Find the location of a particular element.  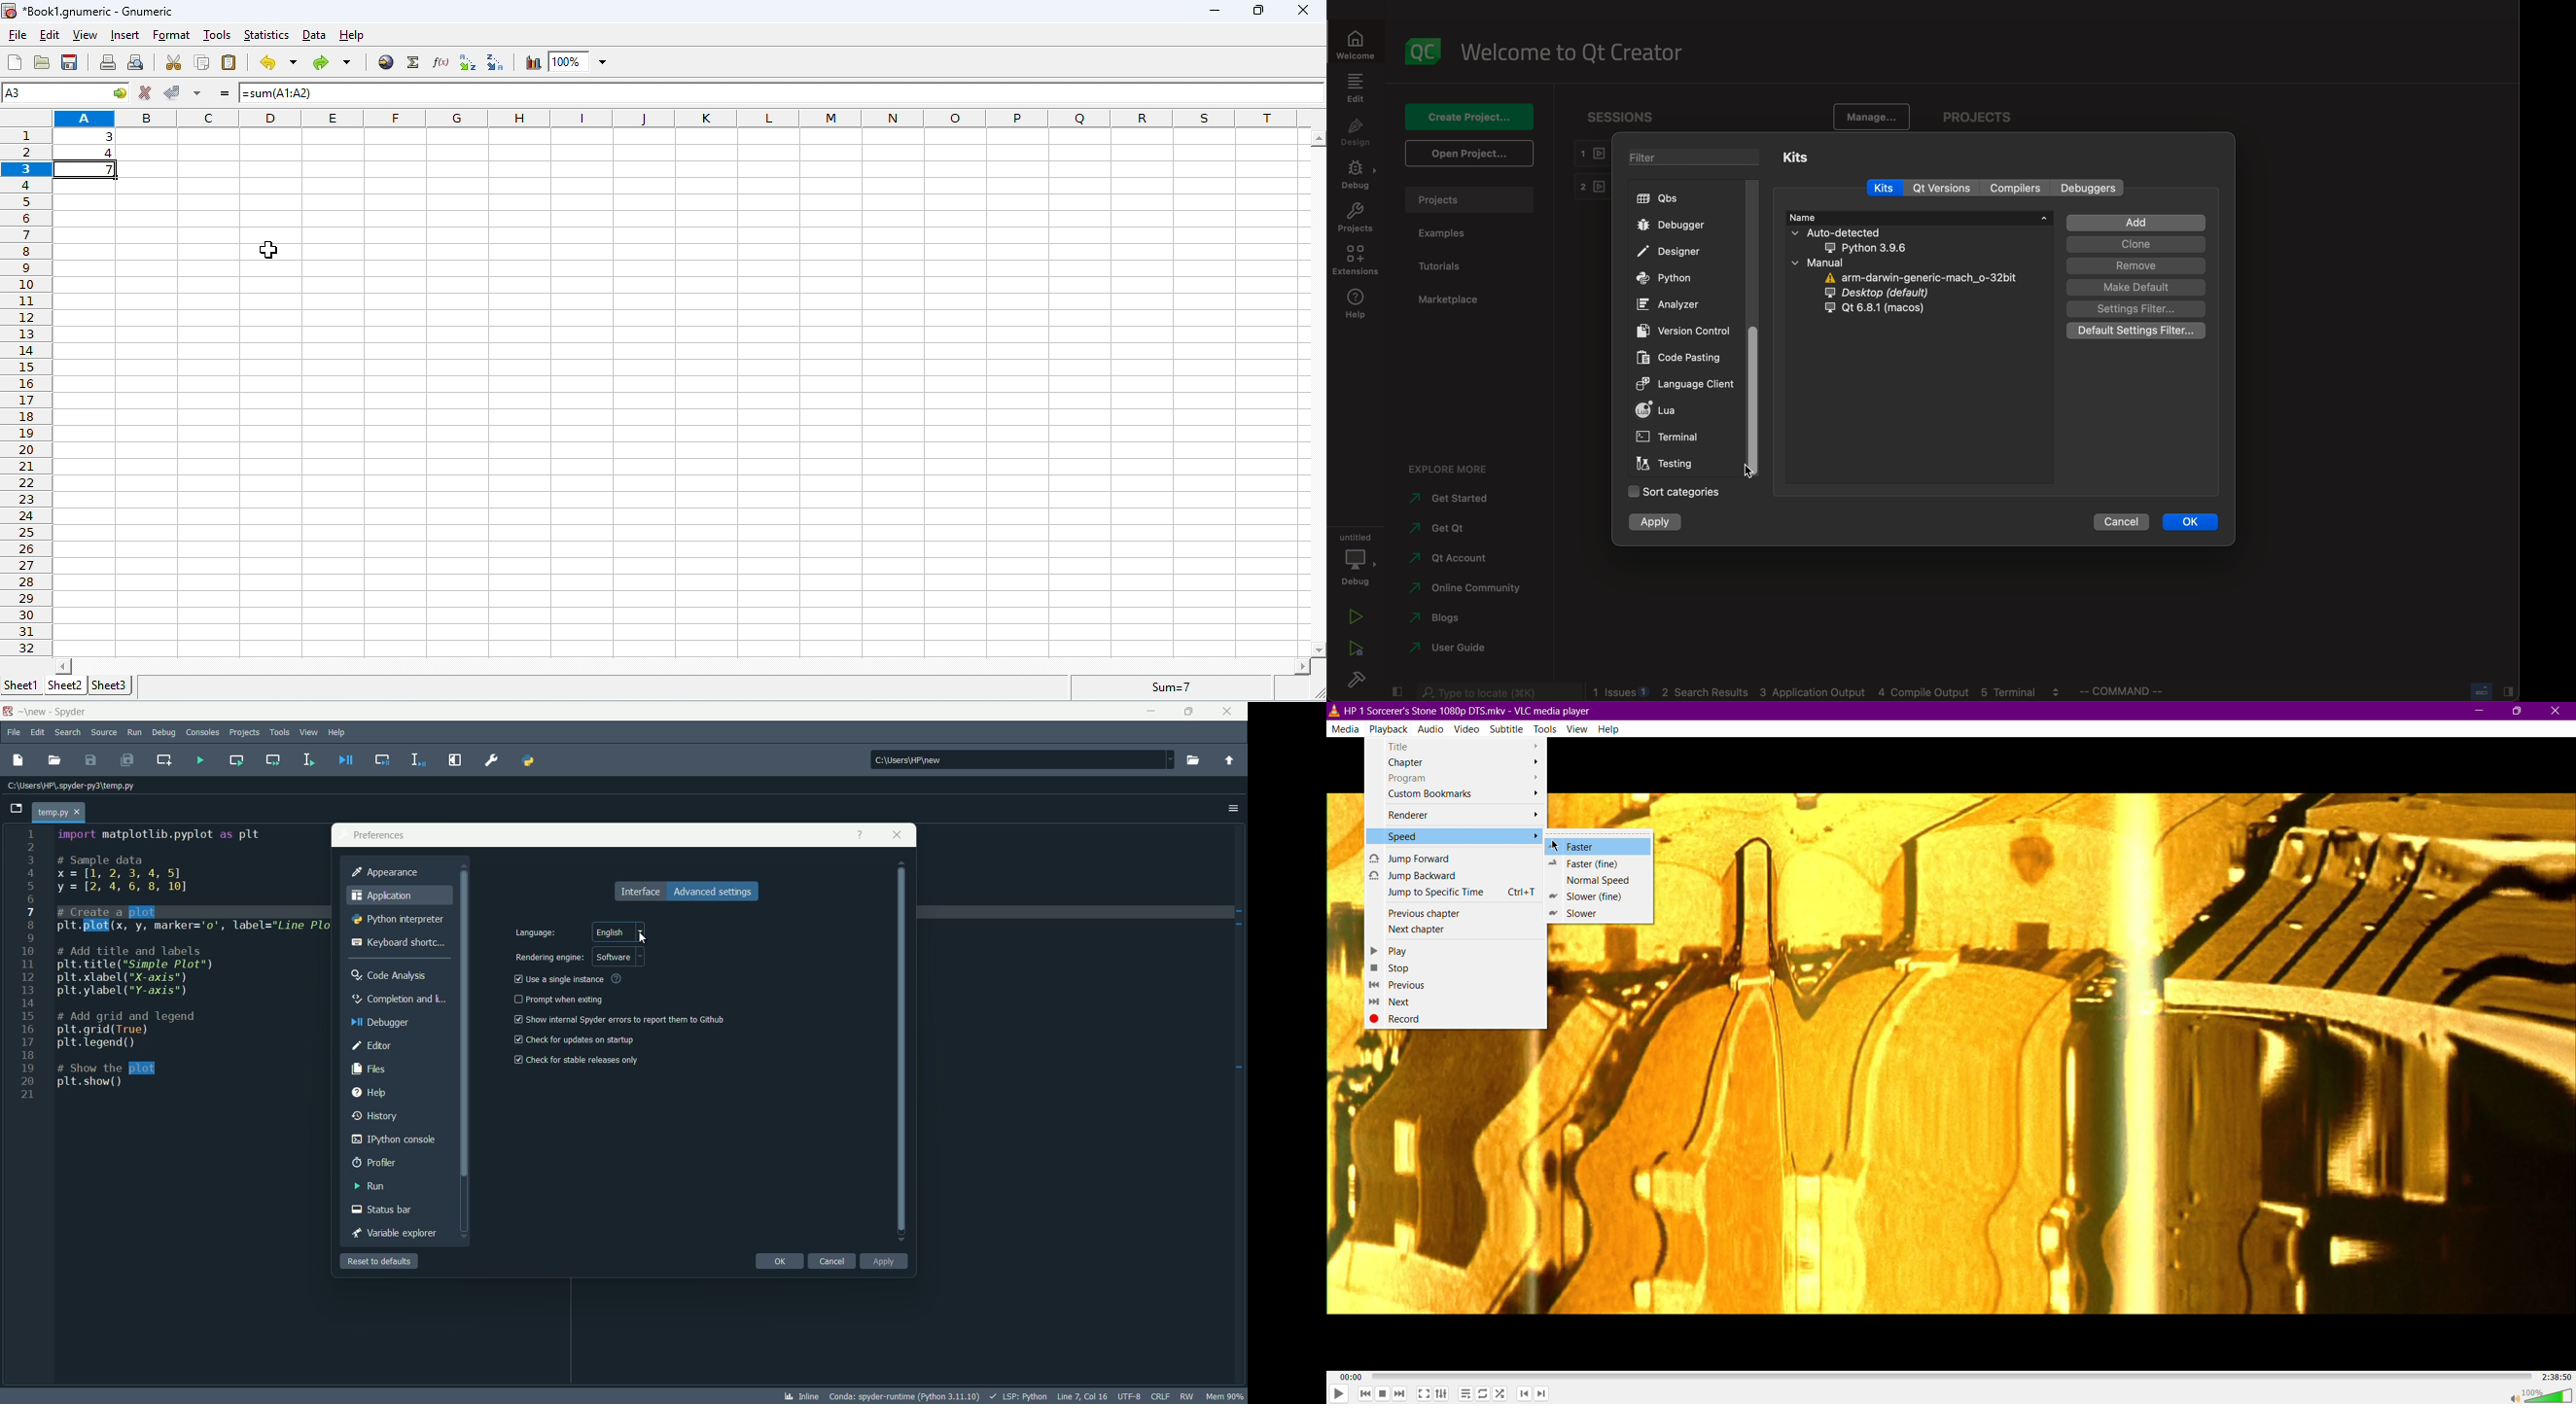

apply is located at coordinates (886, 1261).